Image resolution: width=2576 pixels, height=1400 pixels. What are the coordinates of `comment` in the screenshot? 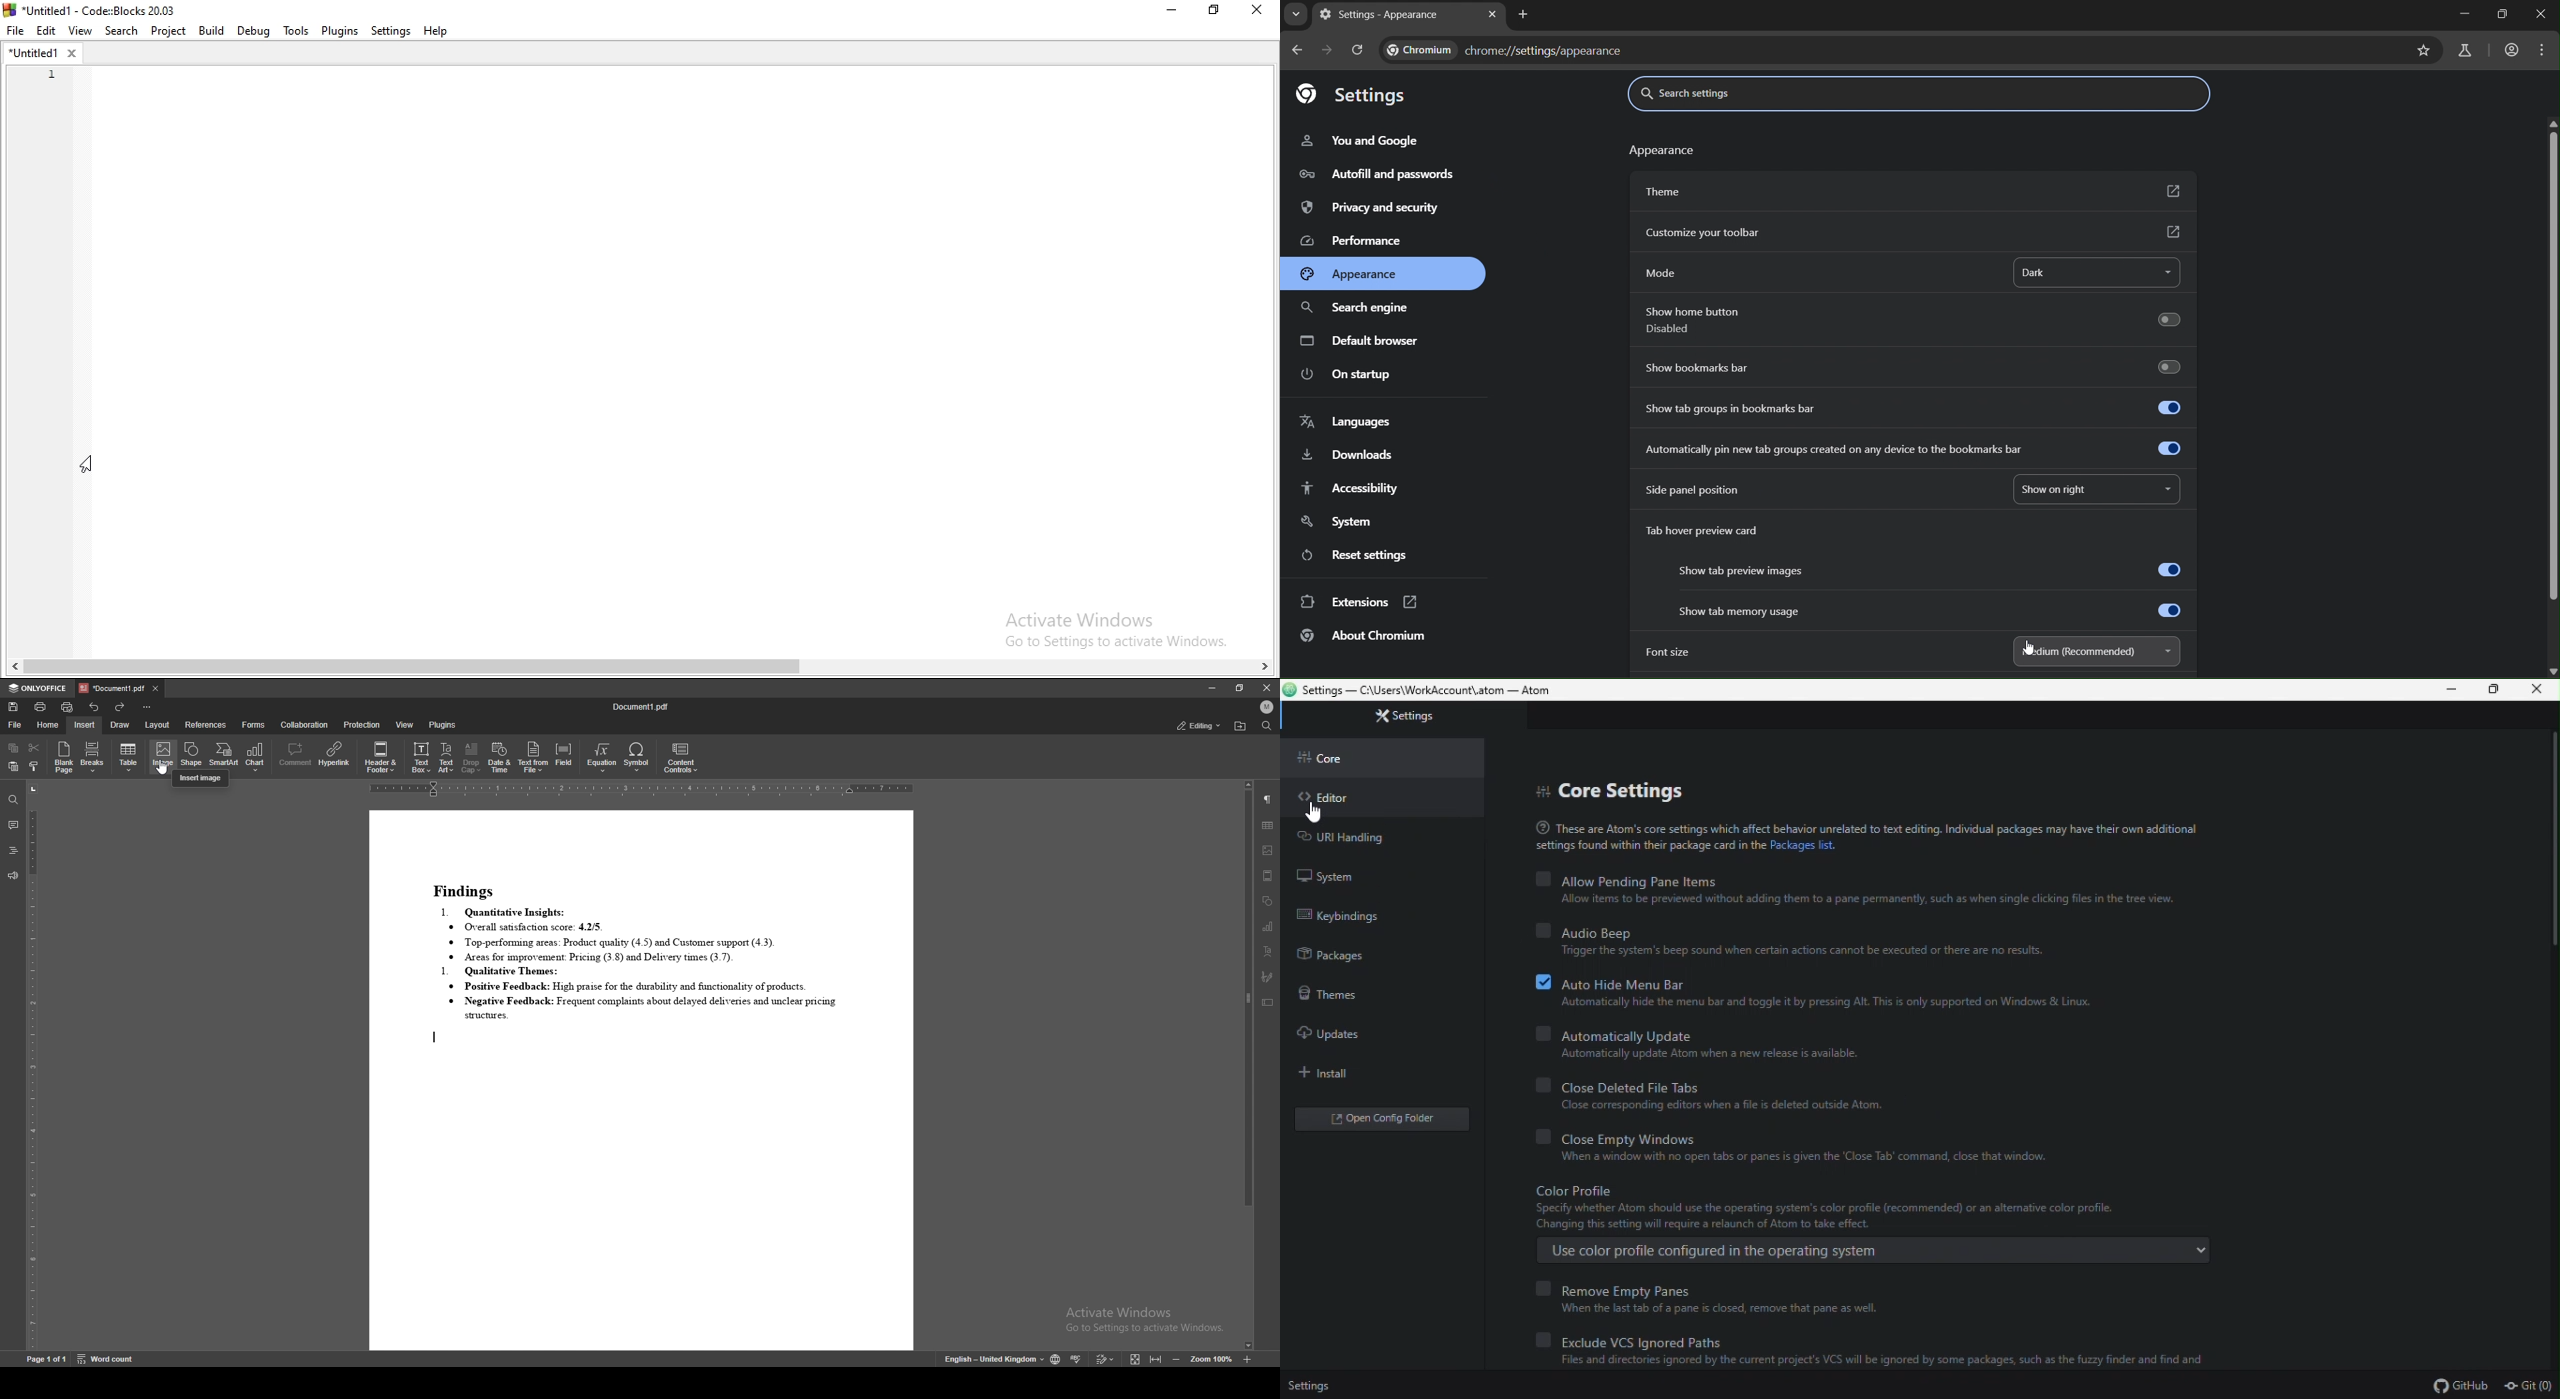 It's located at (13, 826).